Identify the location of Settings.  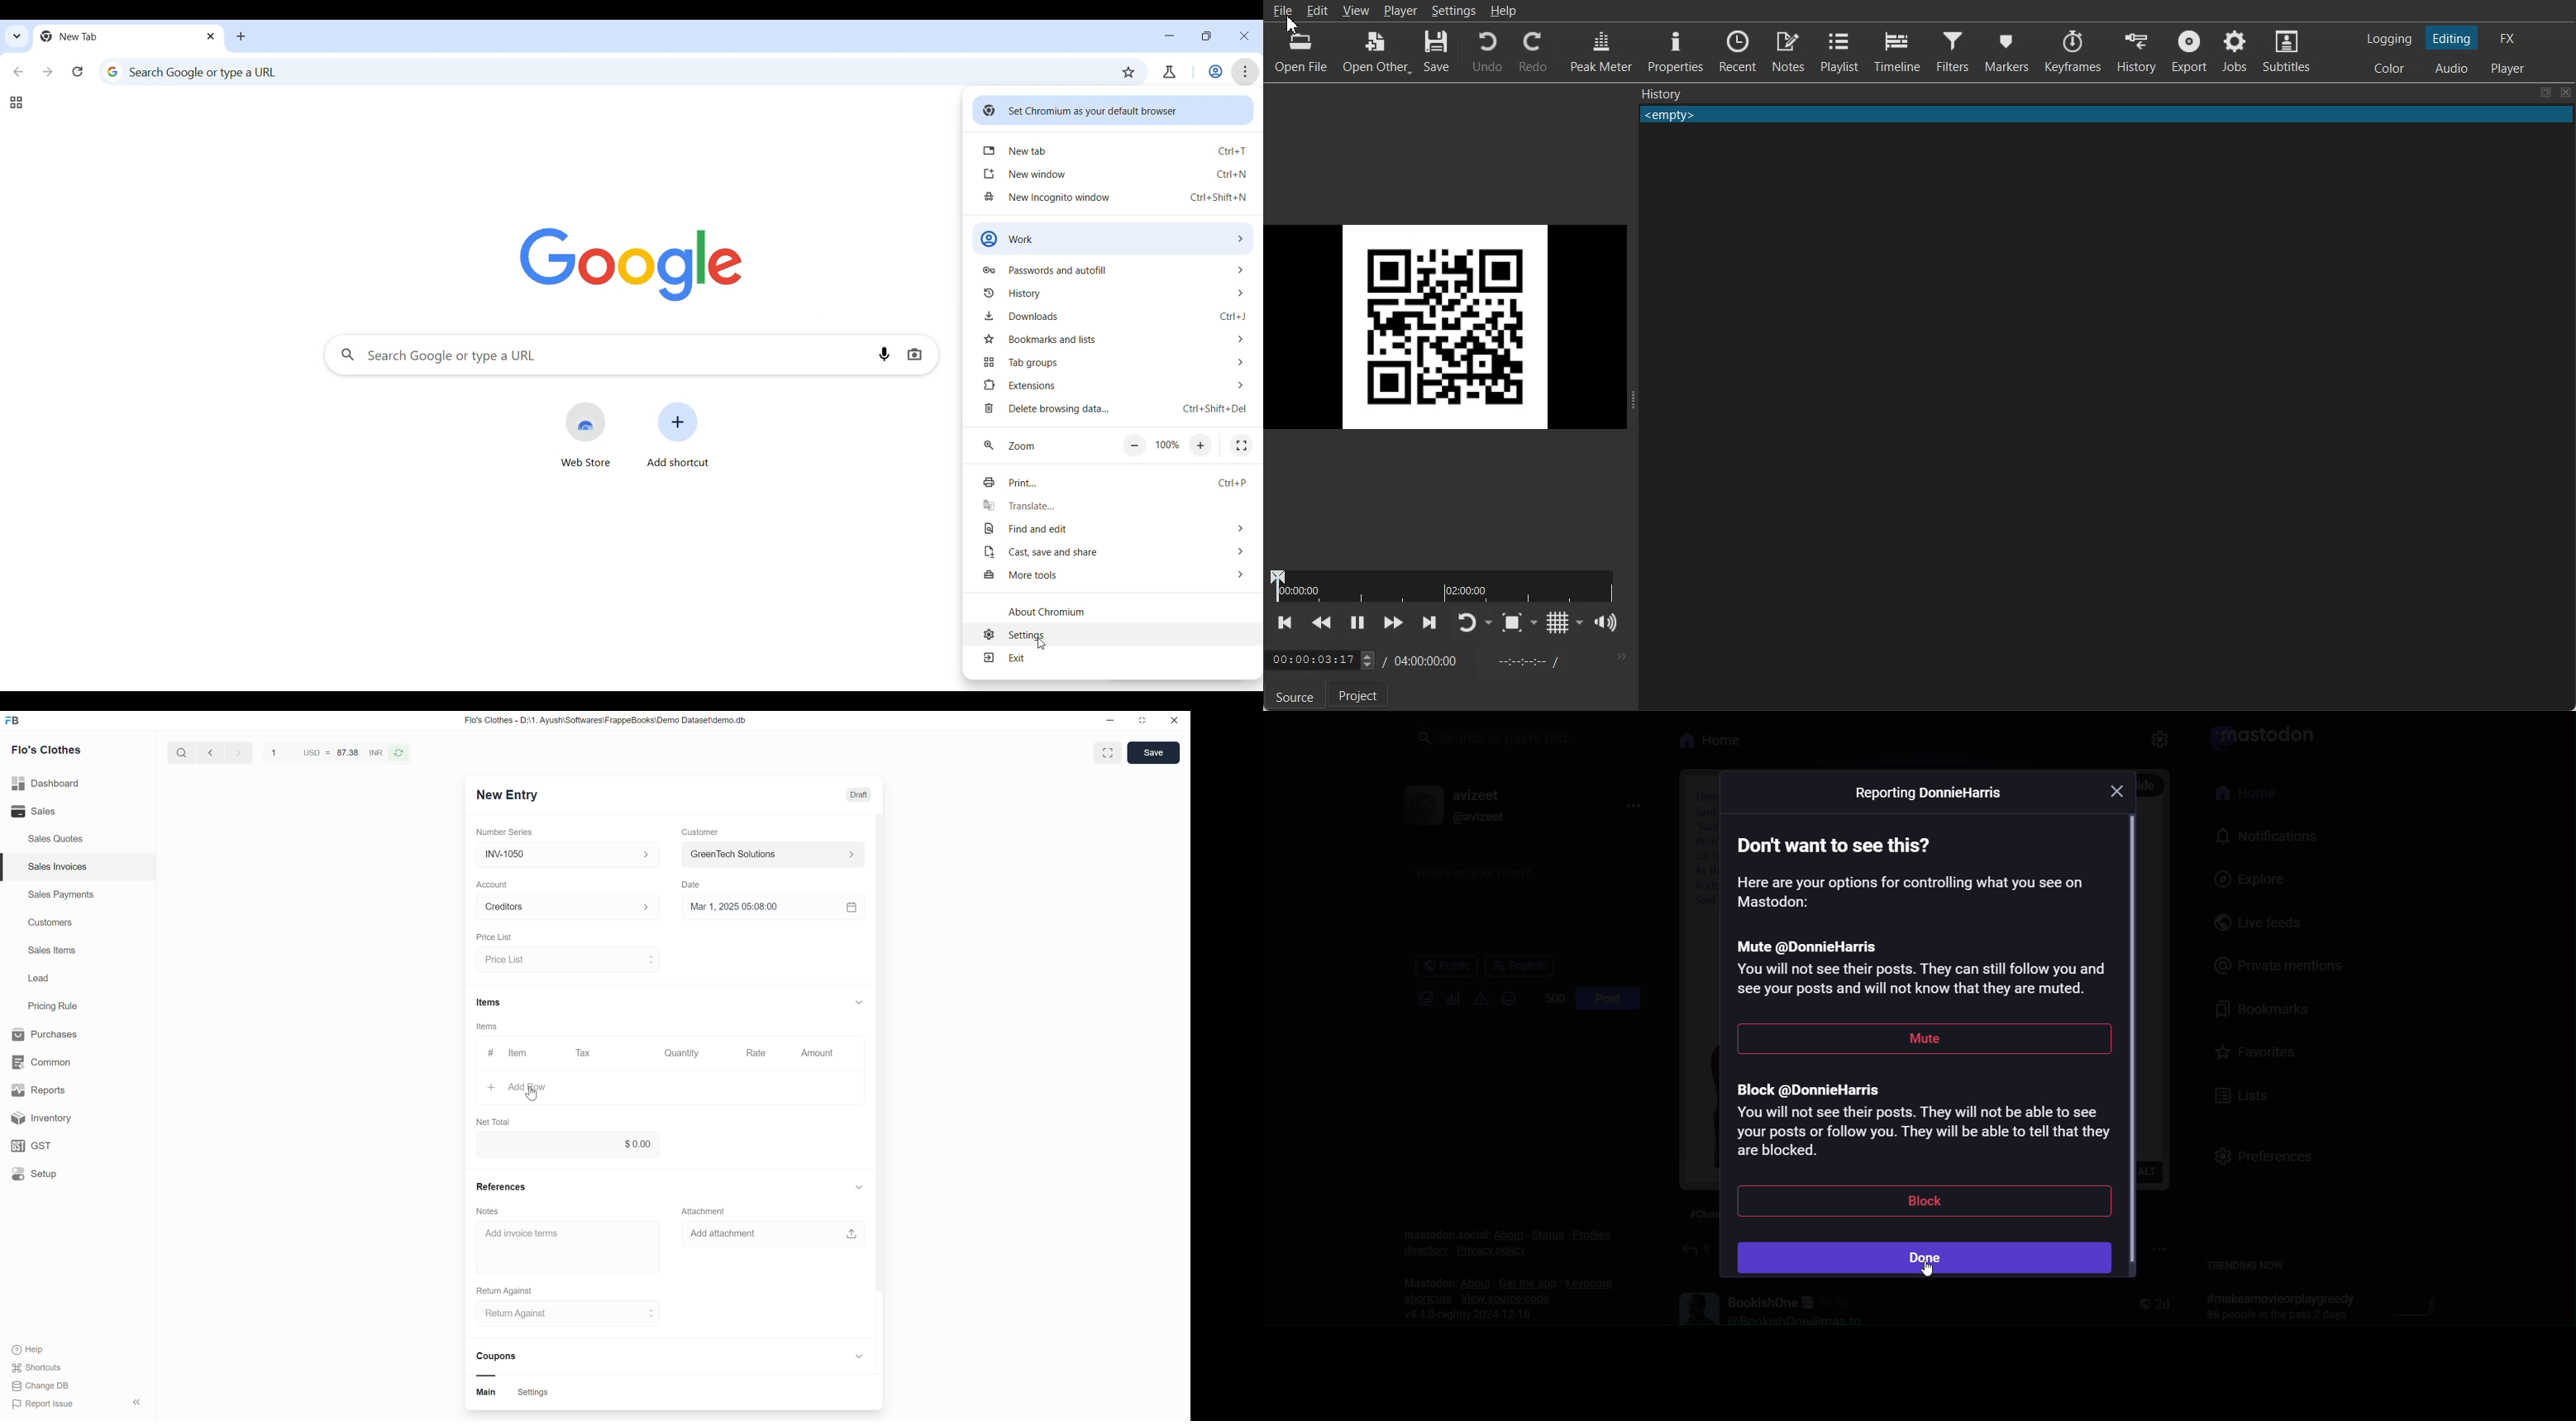
(1454, 11).